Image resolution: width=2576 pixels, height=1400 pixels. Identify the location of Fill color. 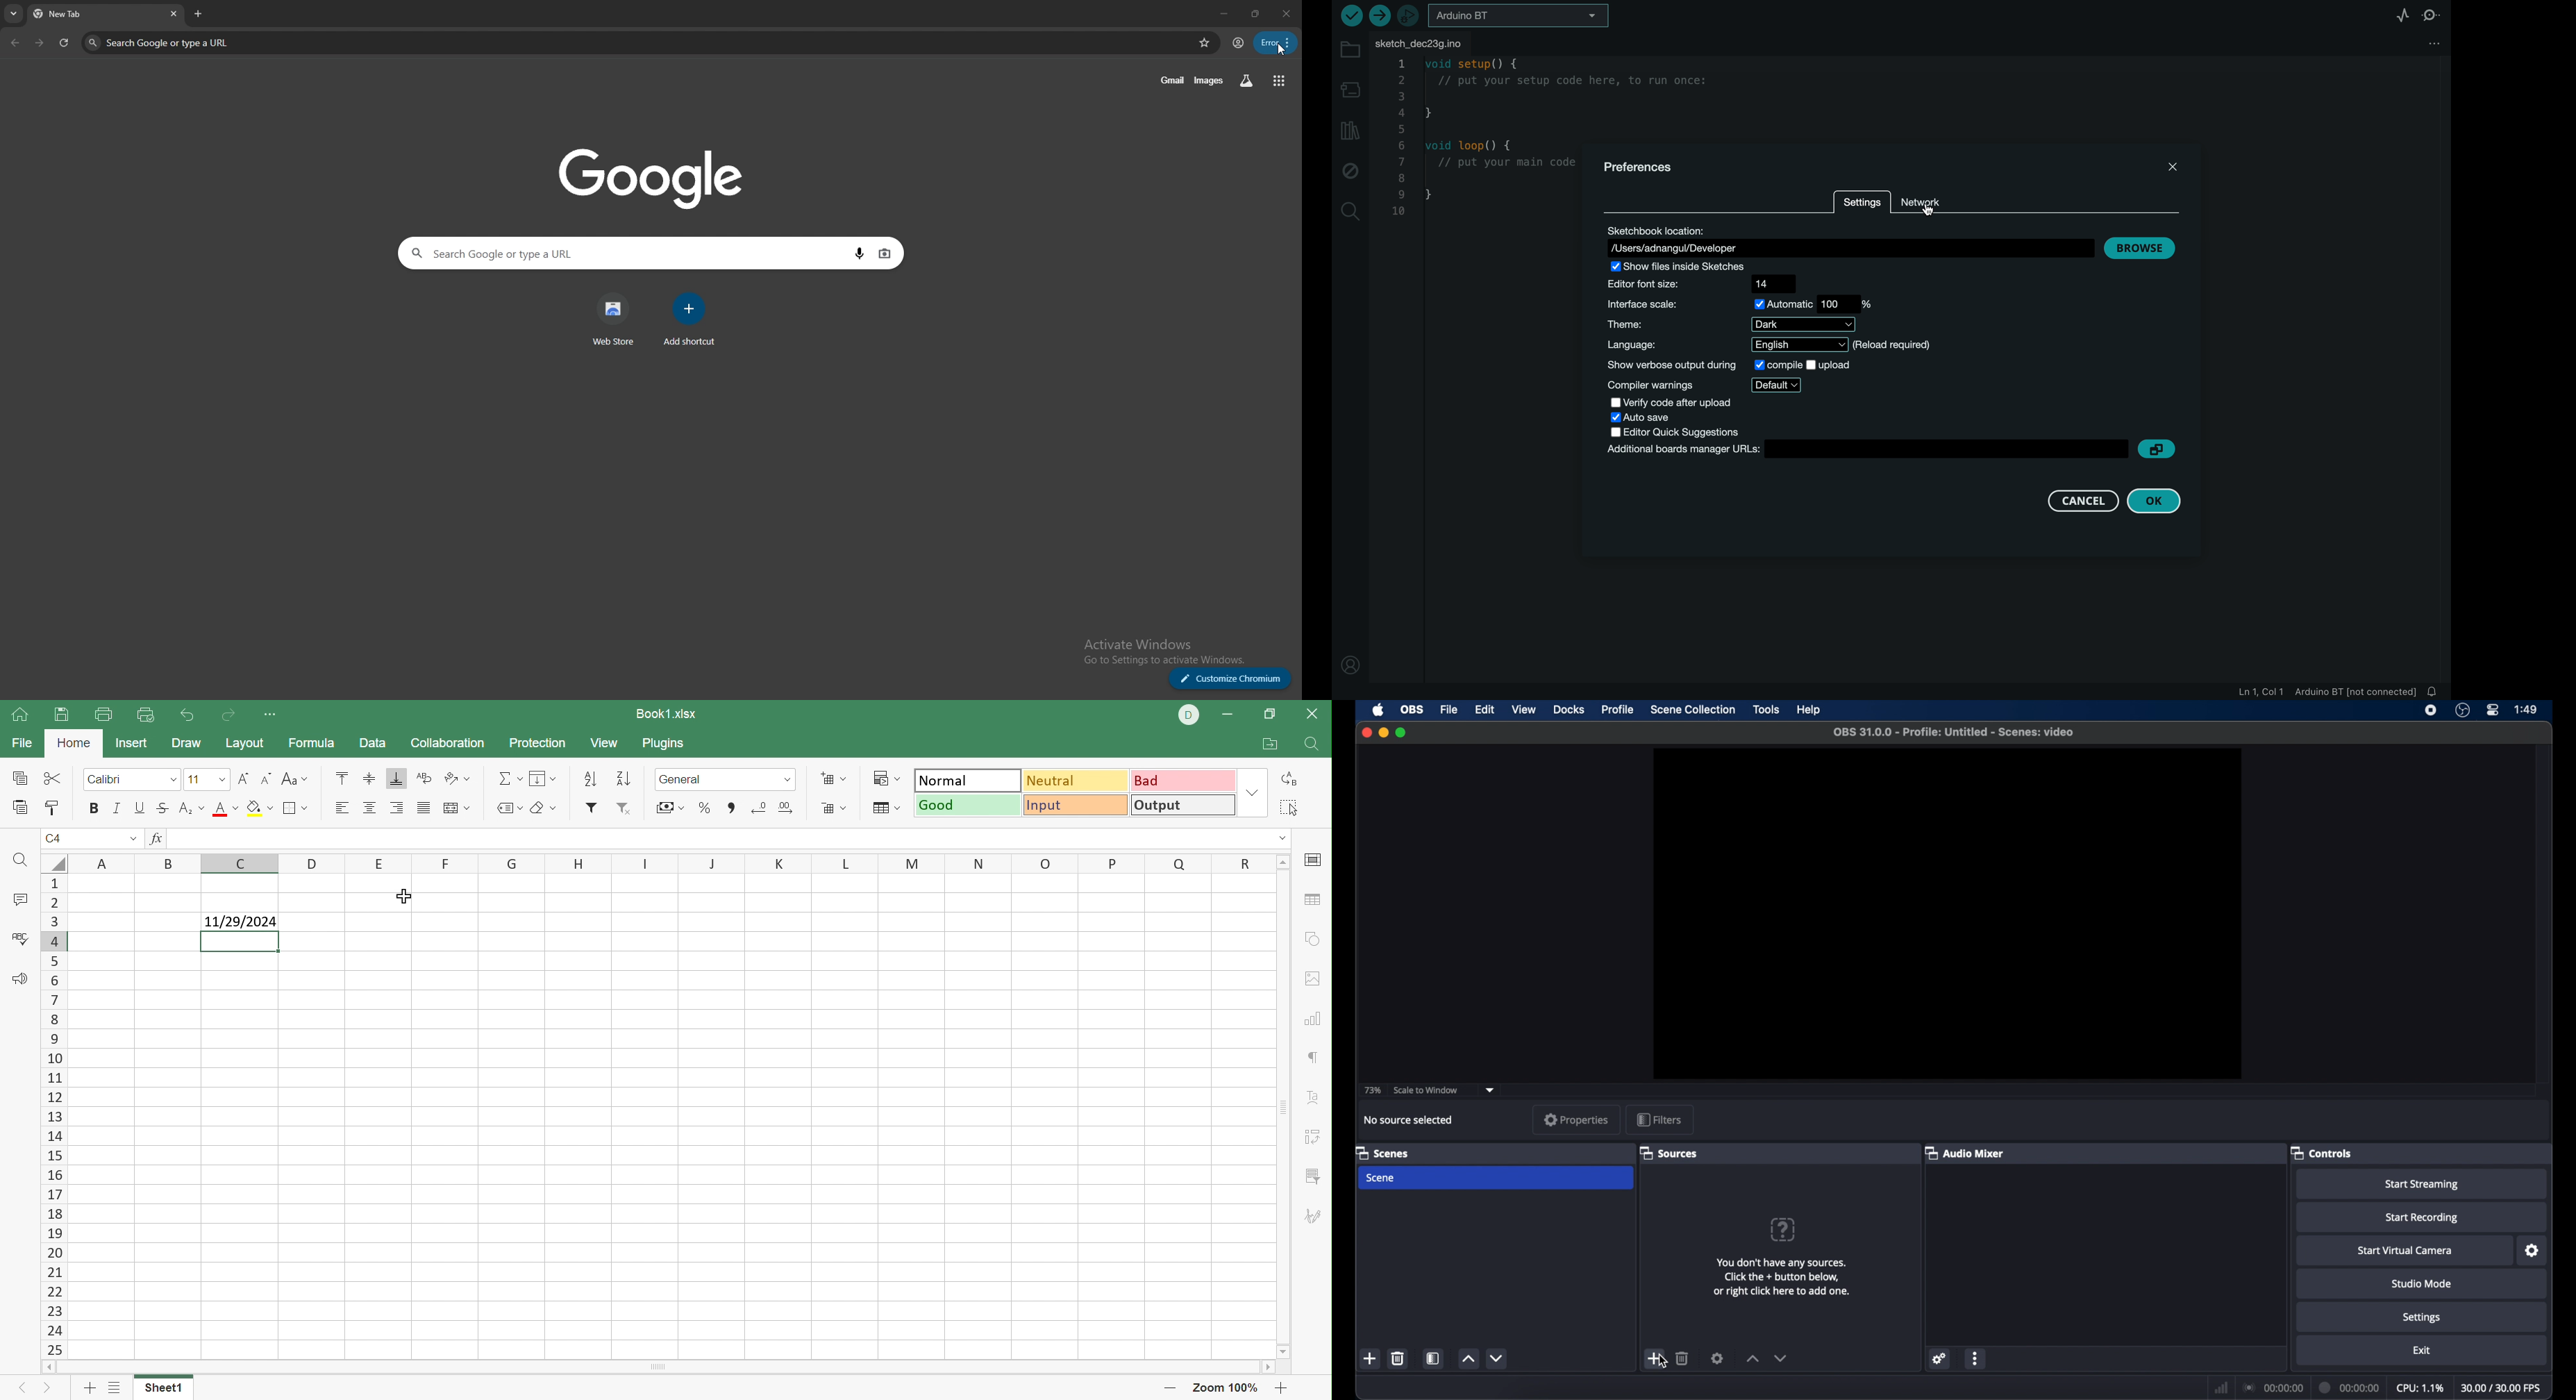
(260, 808).